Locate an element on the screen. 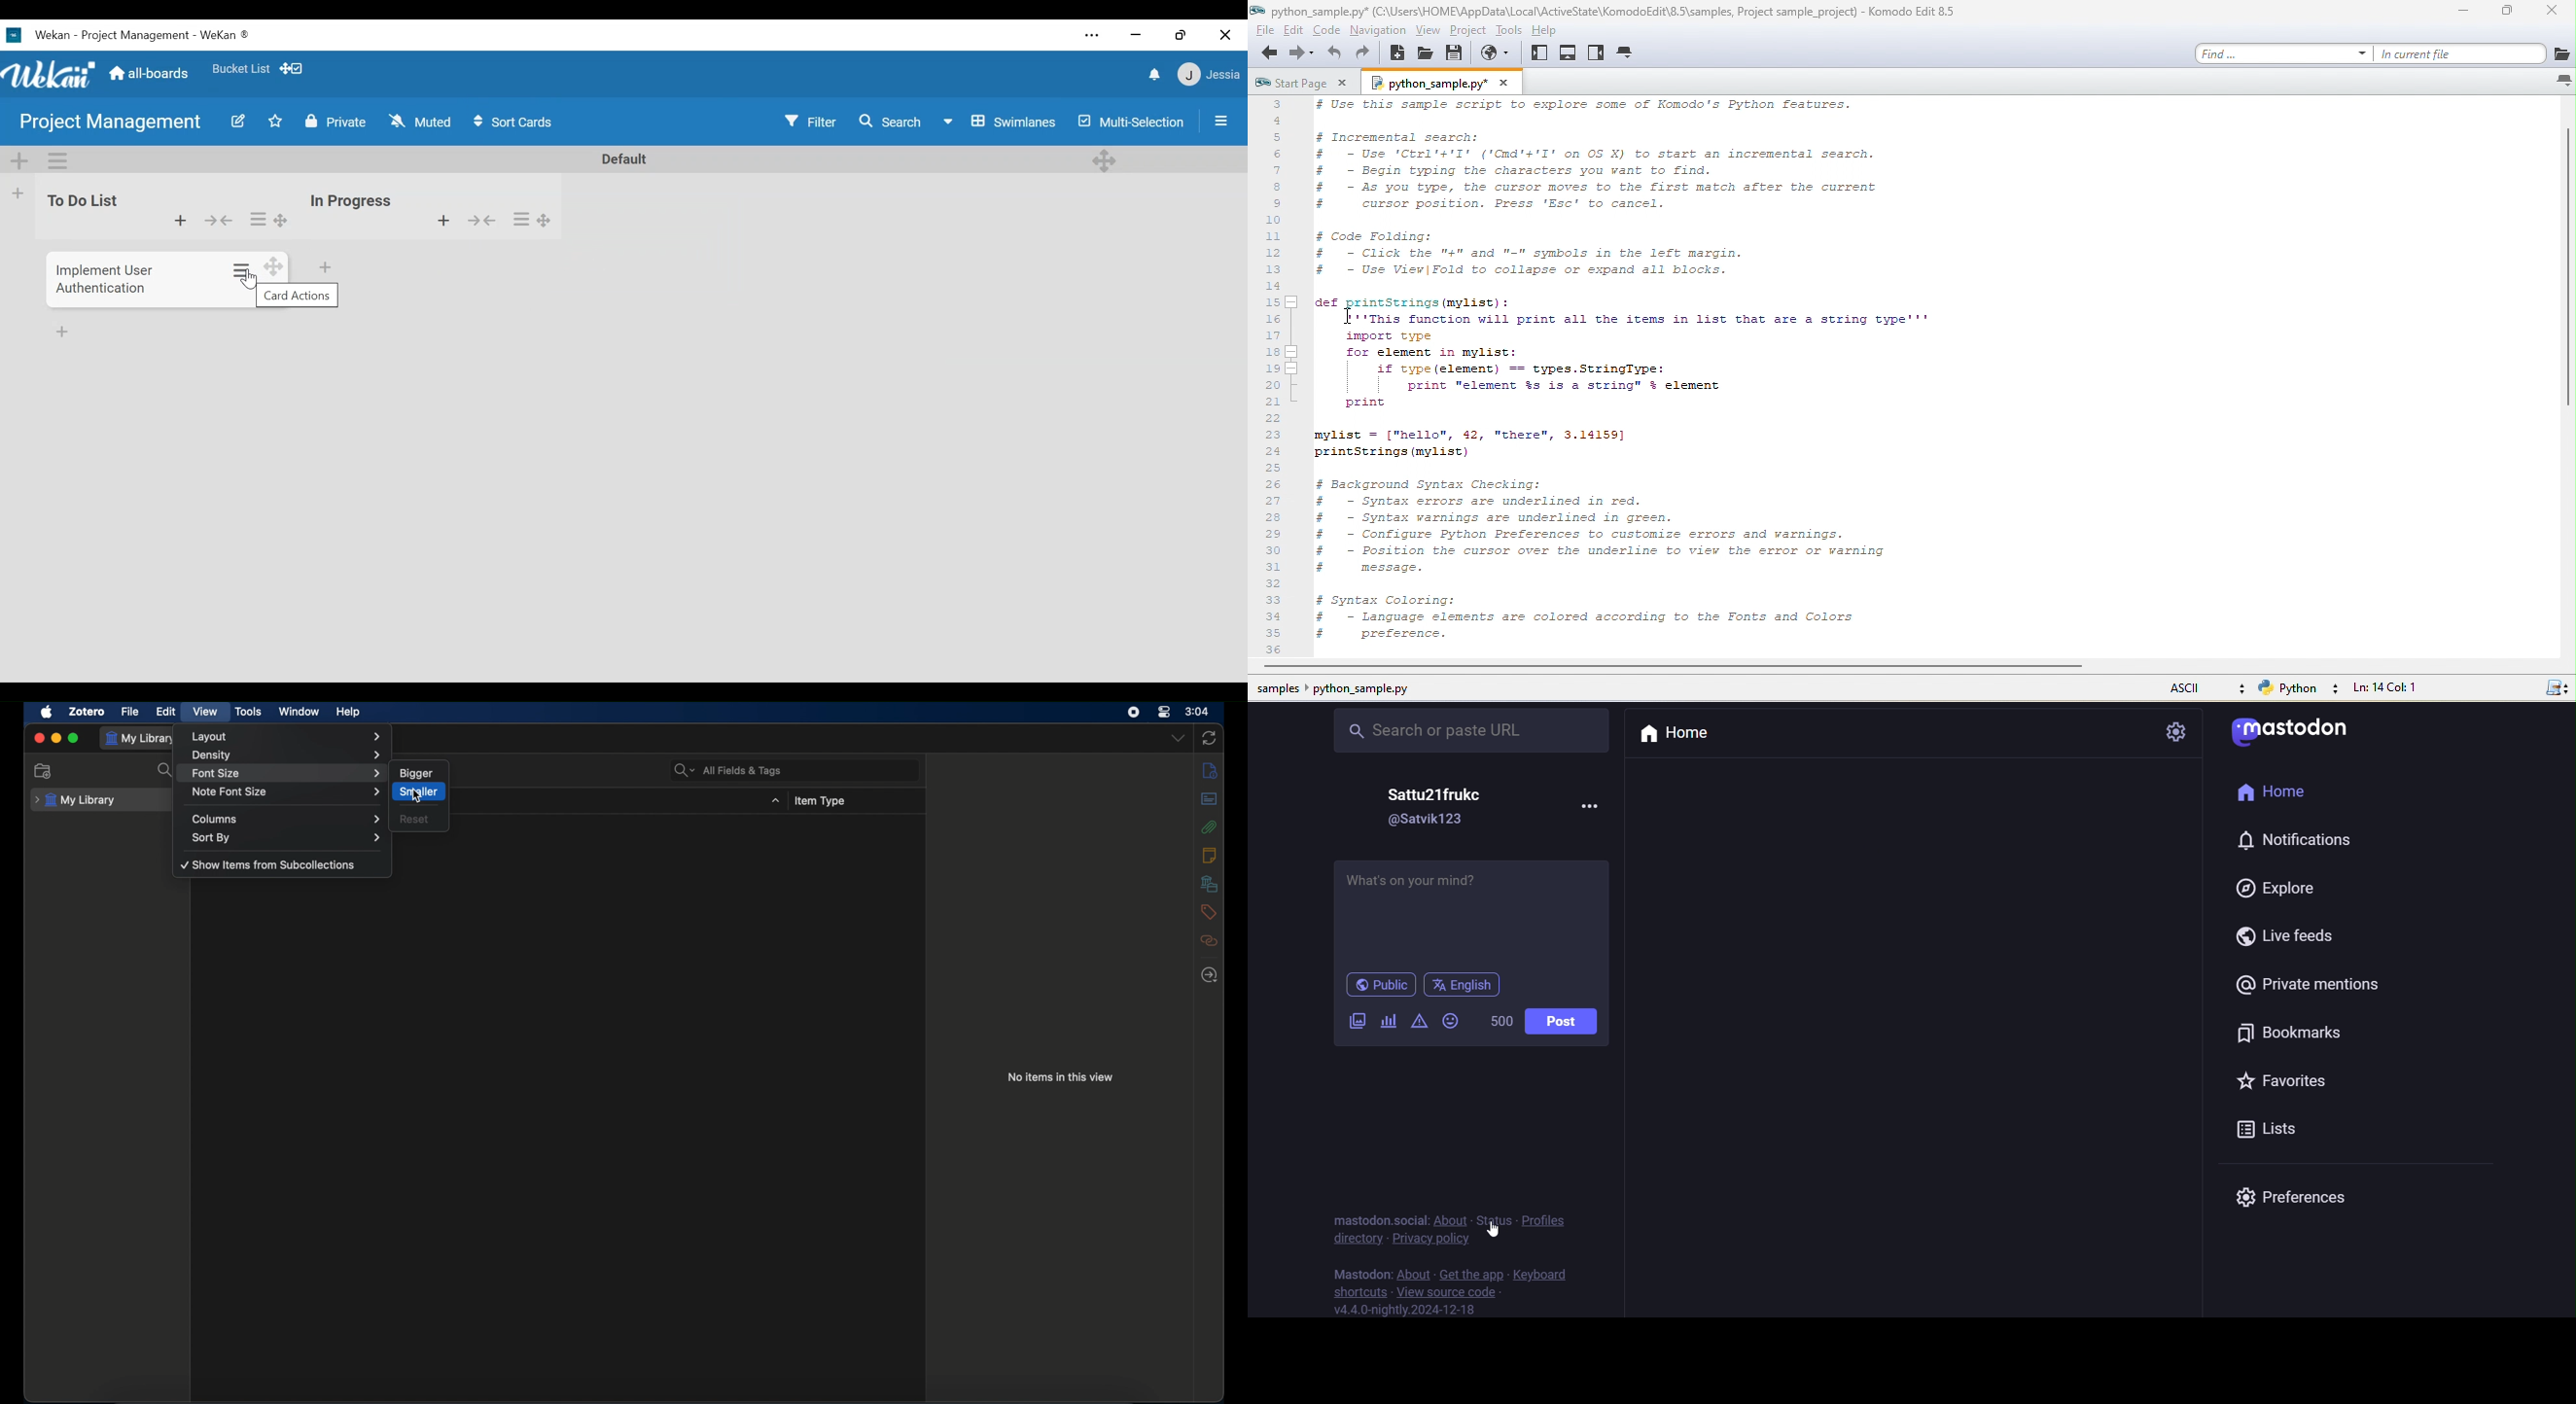  window is located at coordinates (300, 712).